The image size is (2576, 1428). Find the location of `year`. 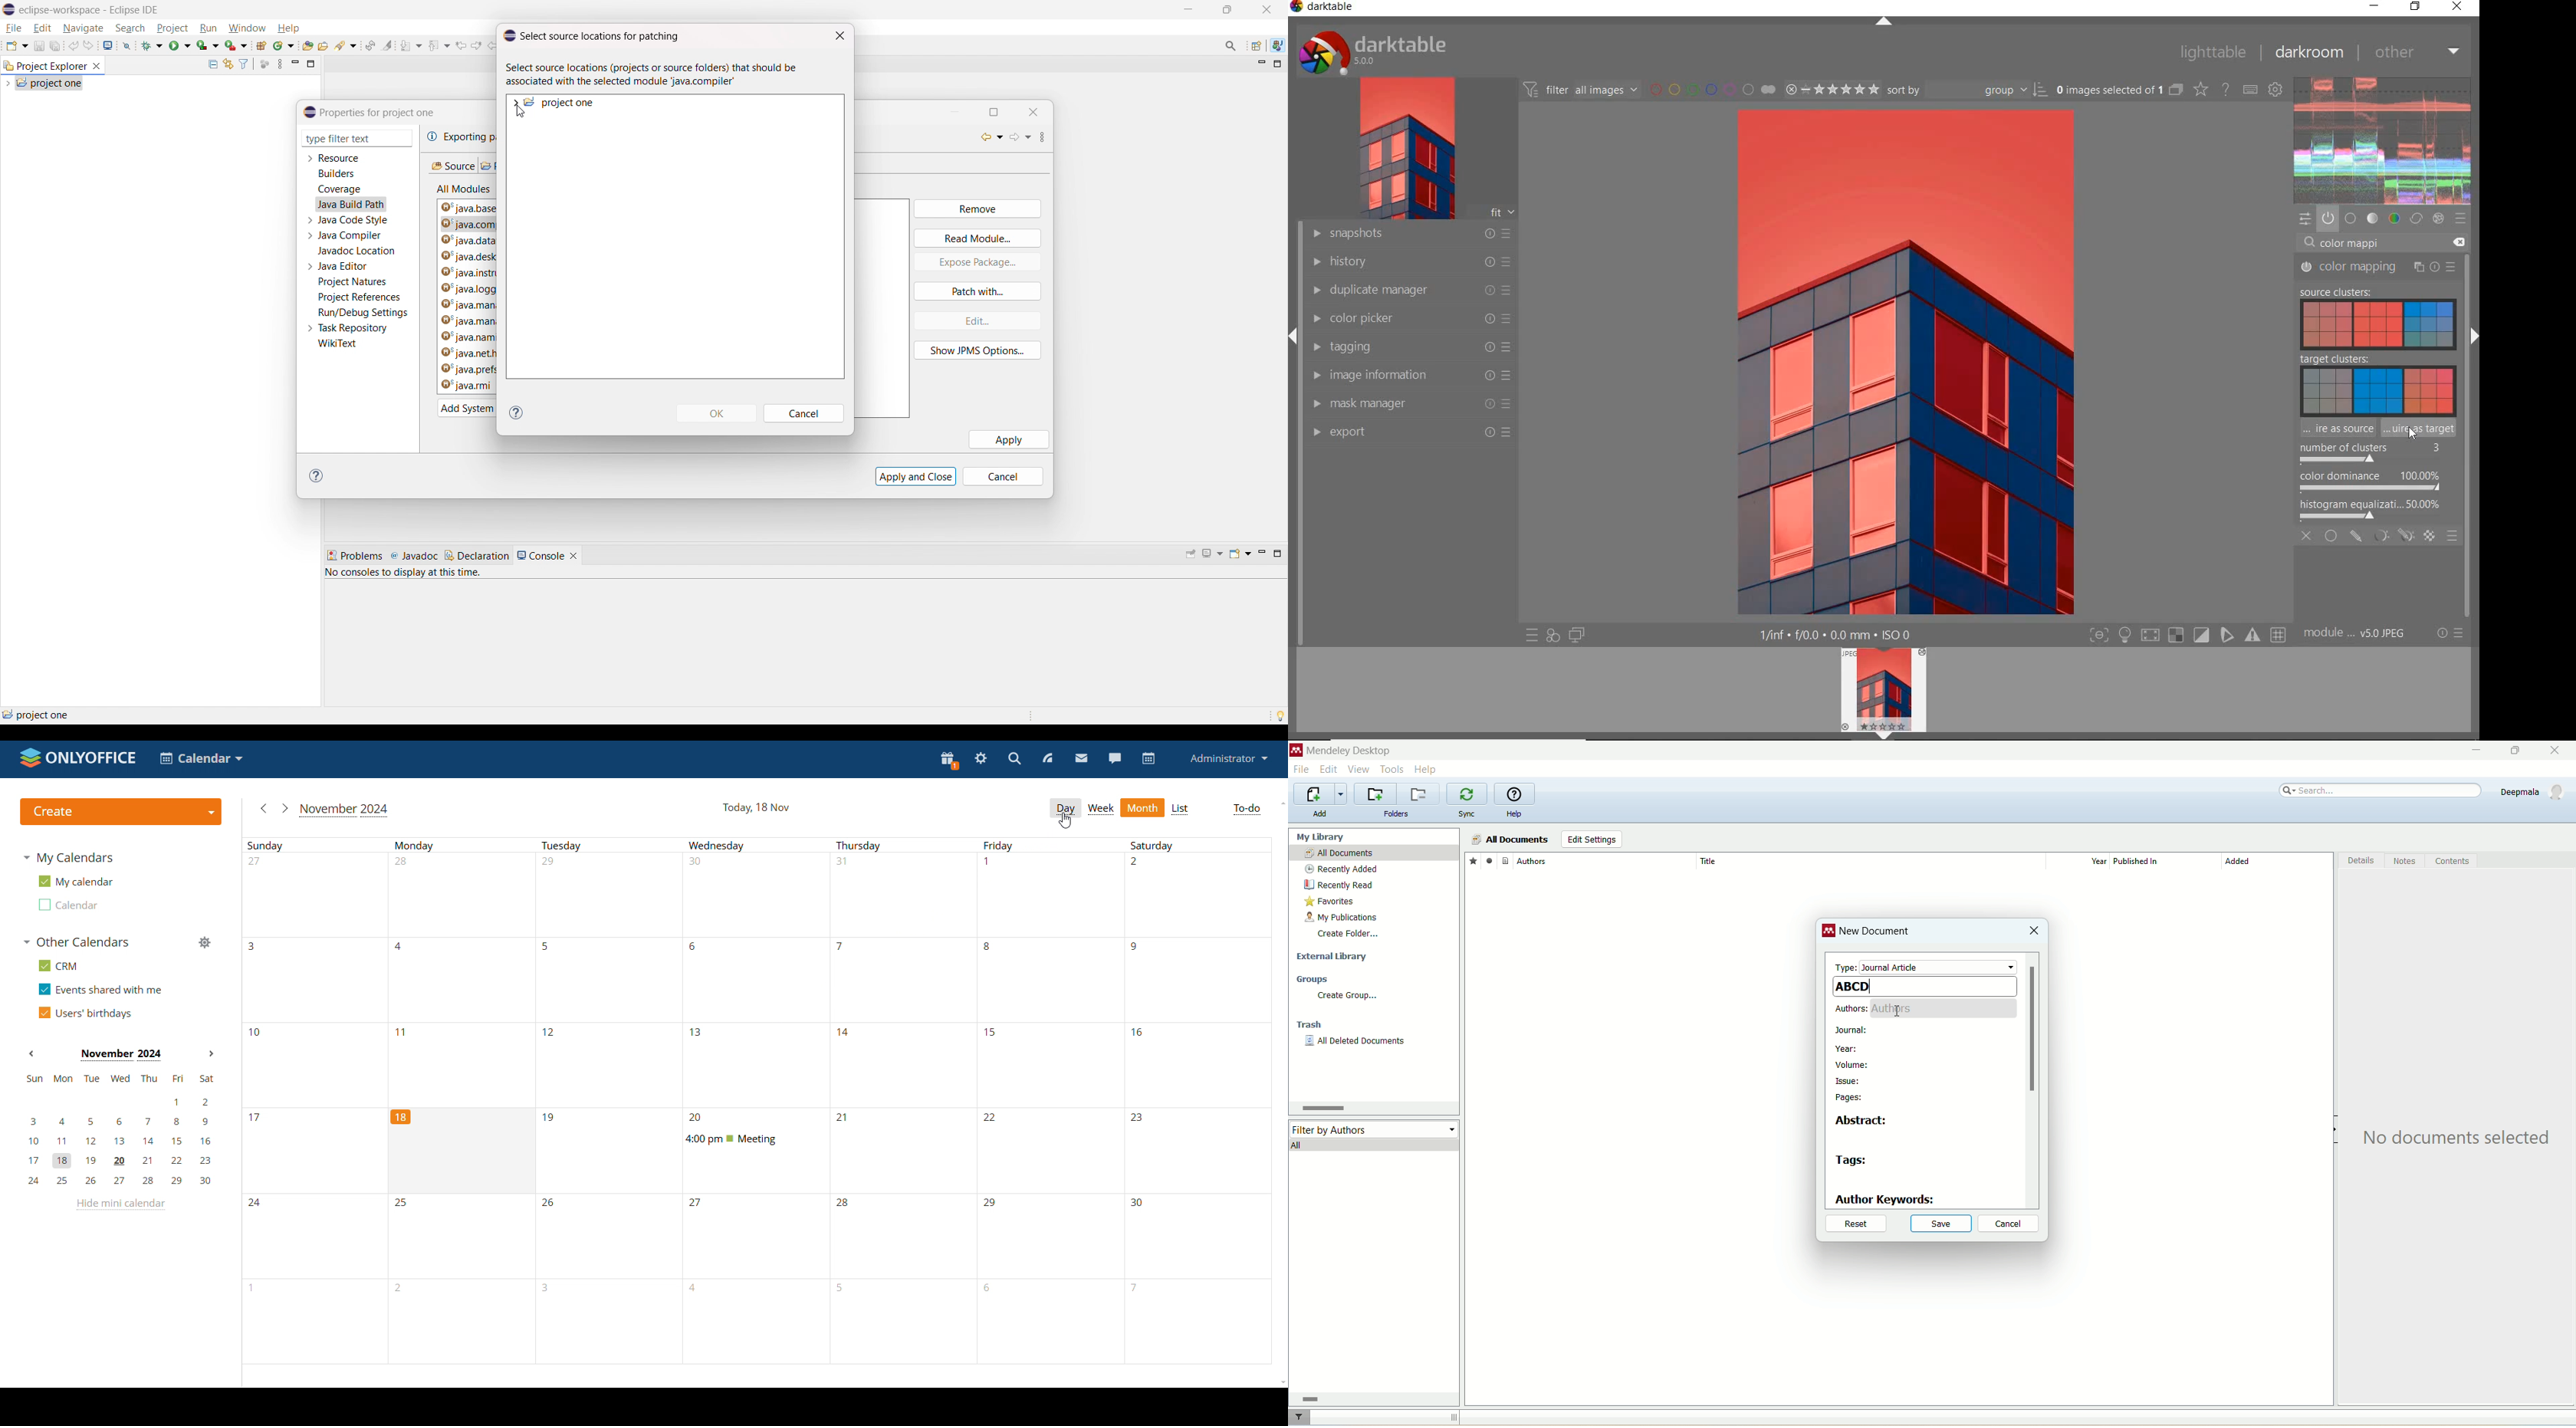

year is located at coordinates (1846, 1050).